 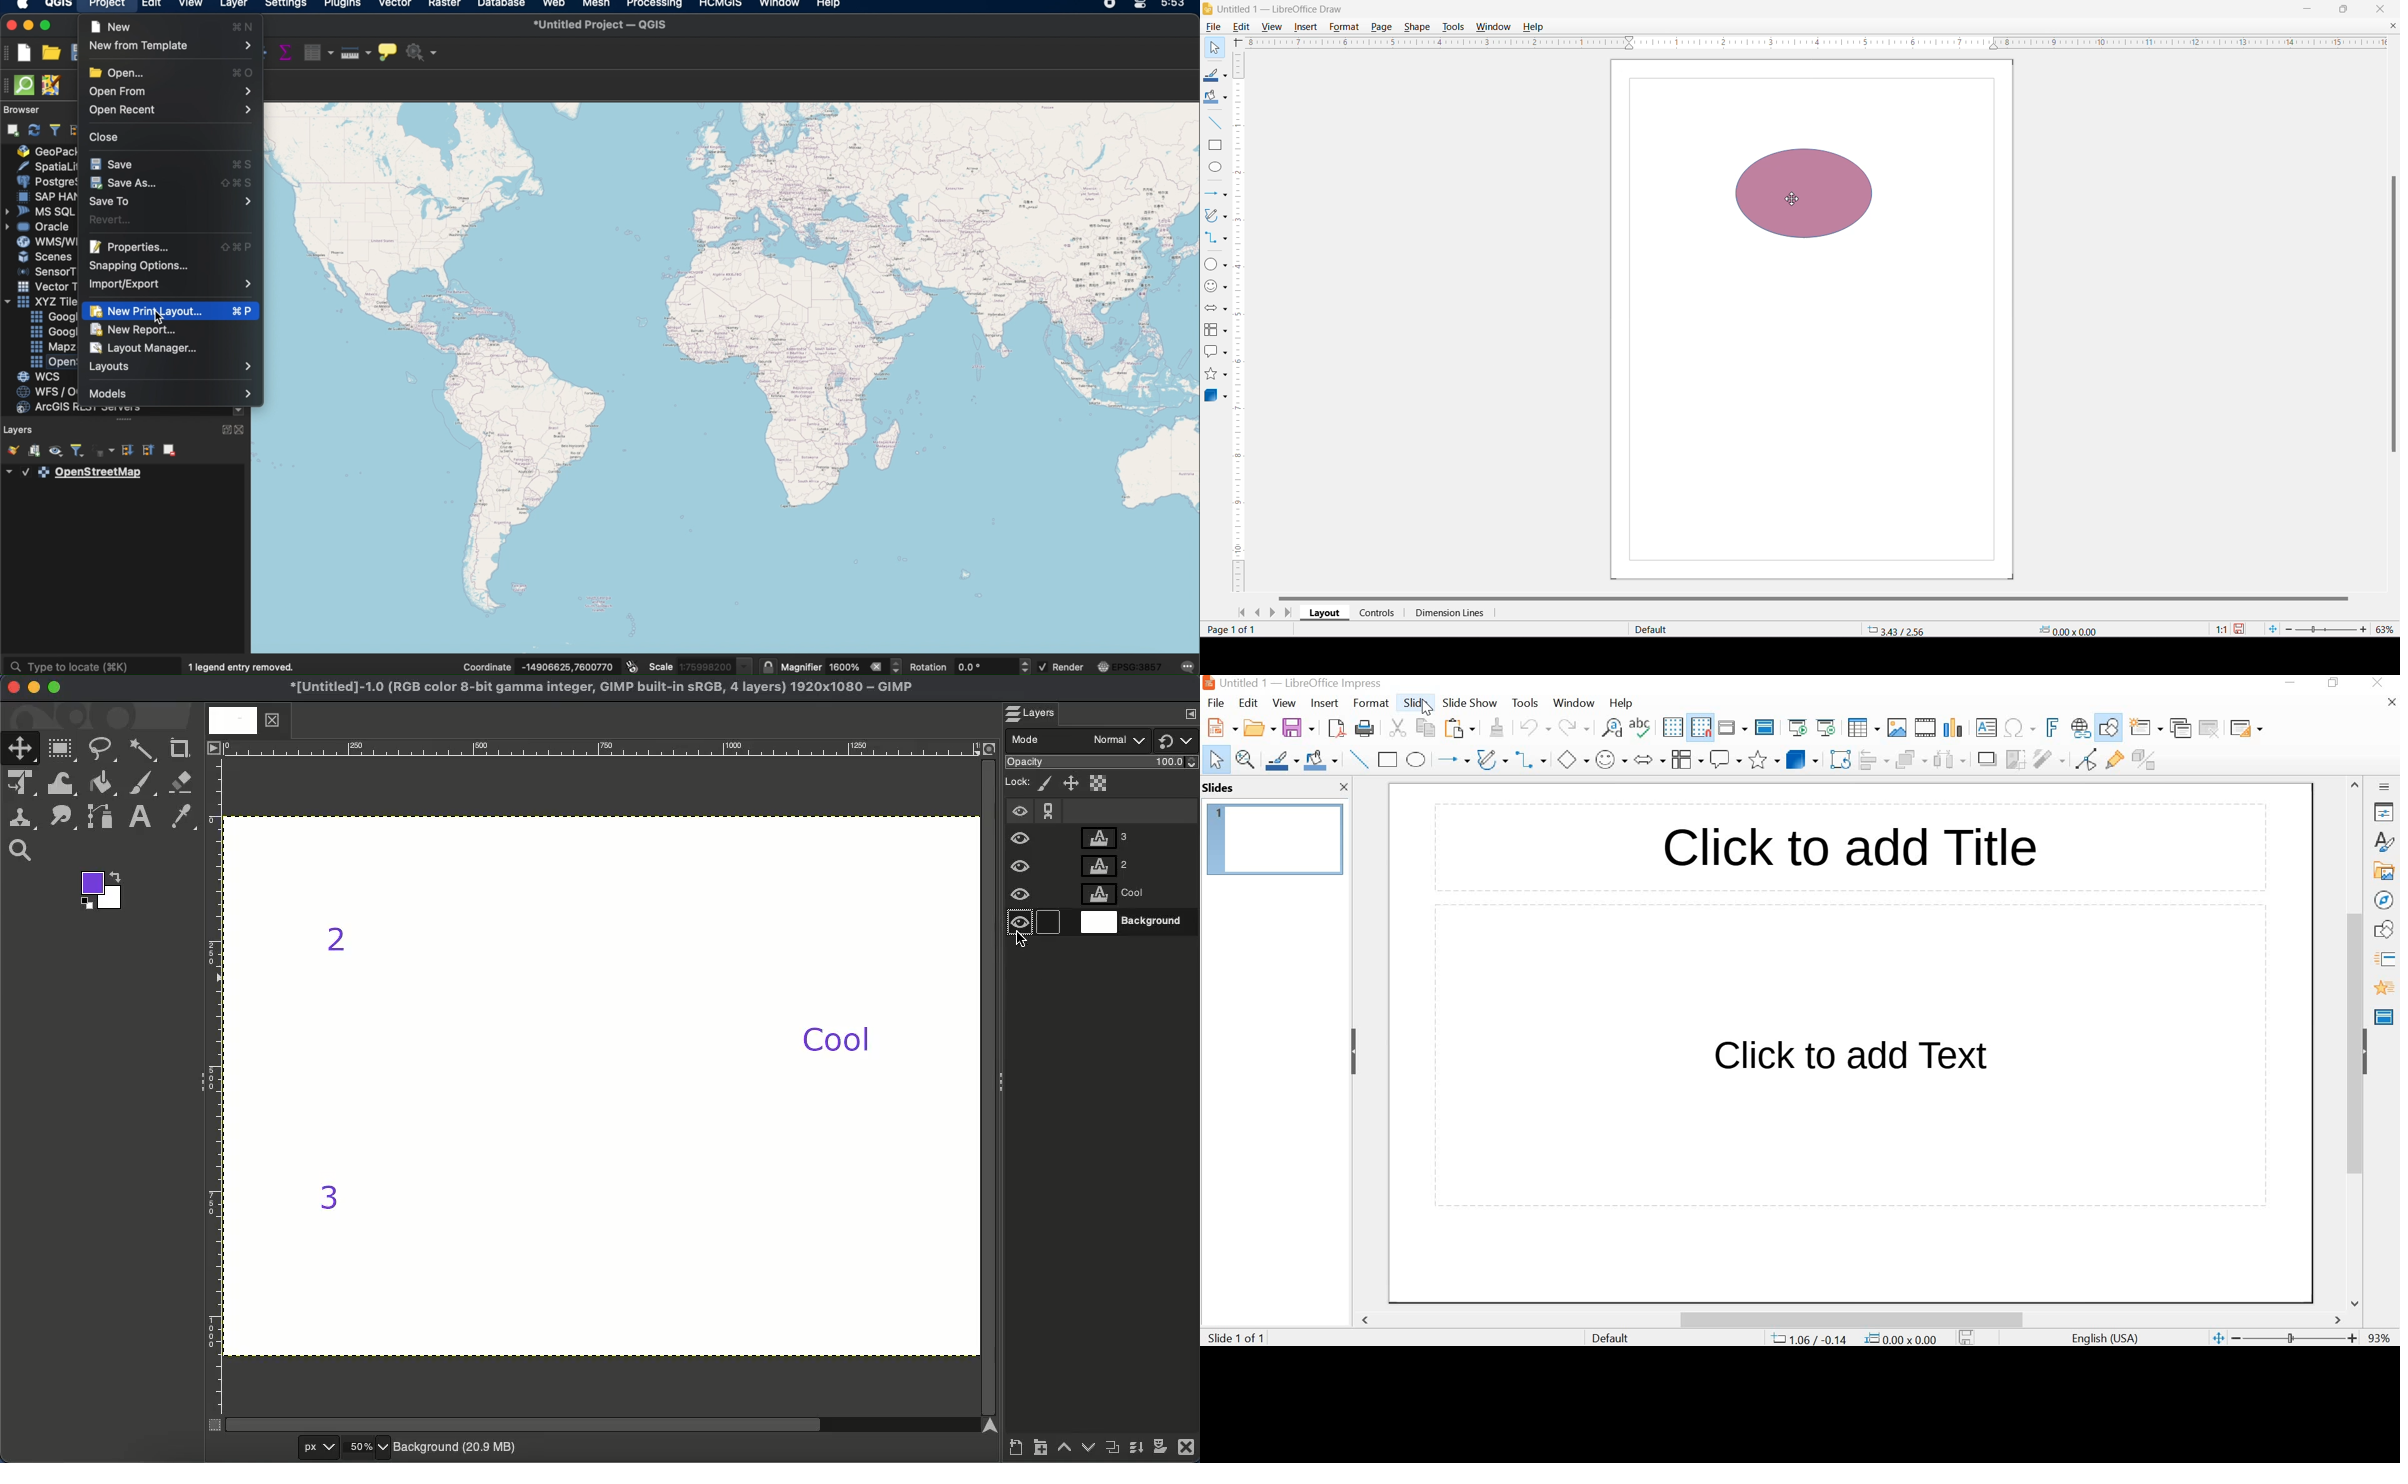 I want to click on Save To , so click(x=171, y=202).